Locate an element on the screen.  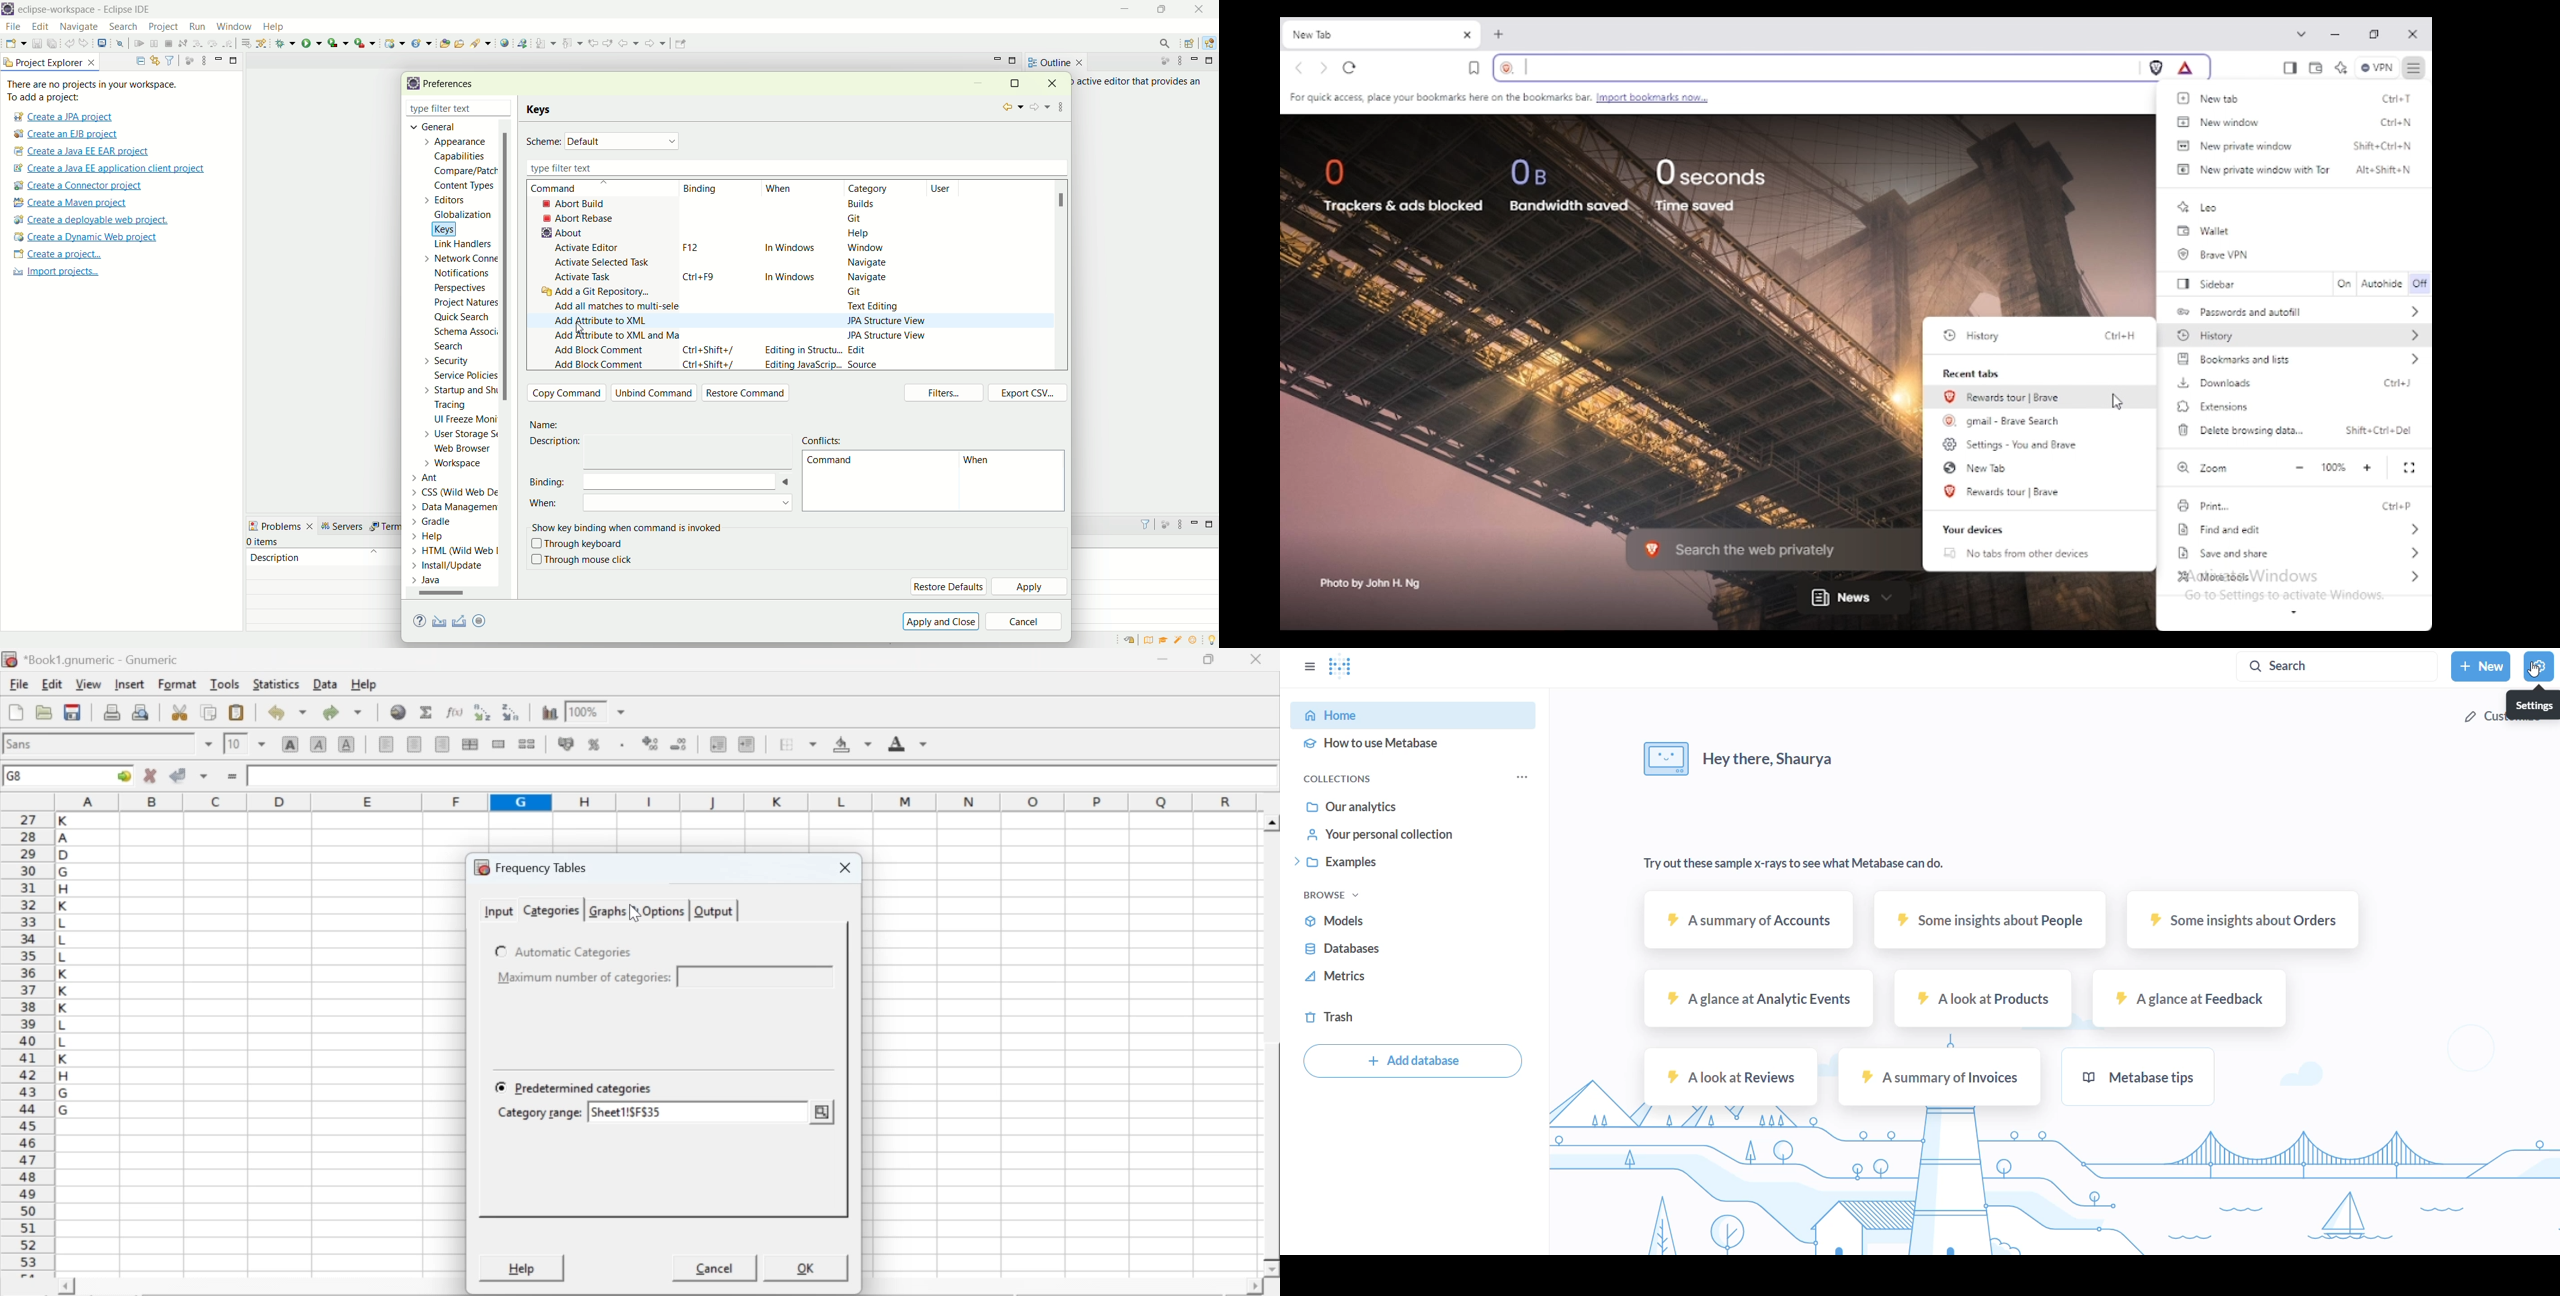
close is located at coordinates (1254, 659).